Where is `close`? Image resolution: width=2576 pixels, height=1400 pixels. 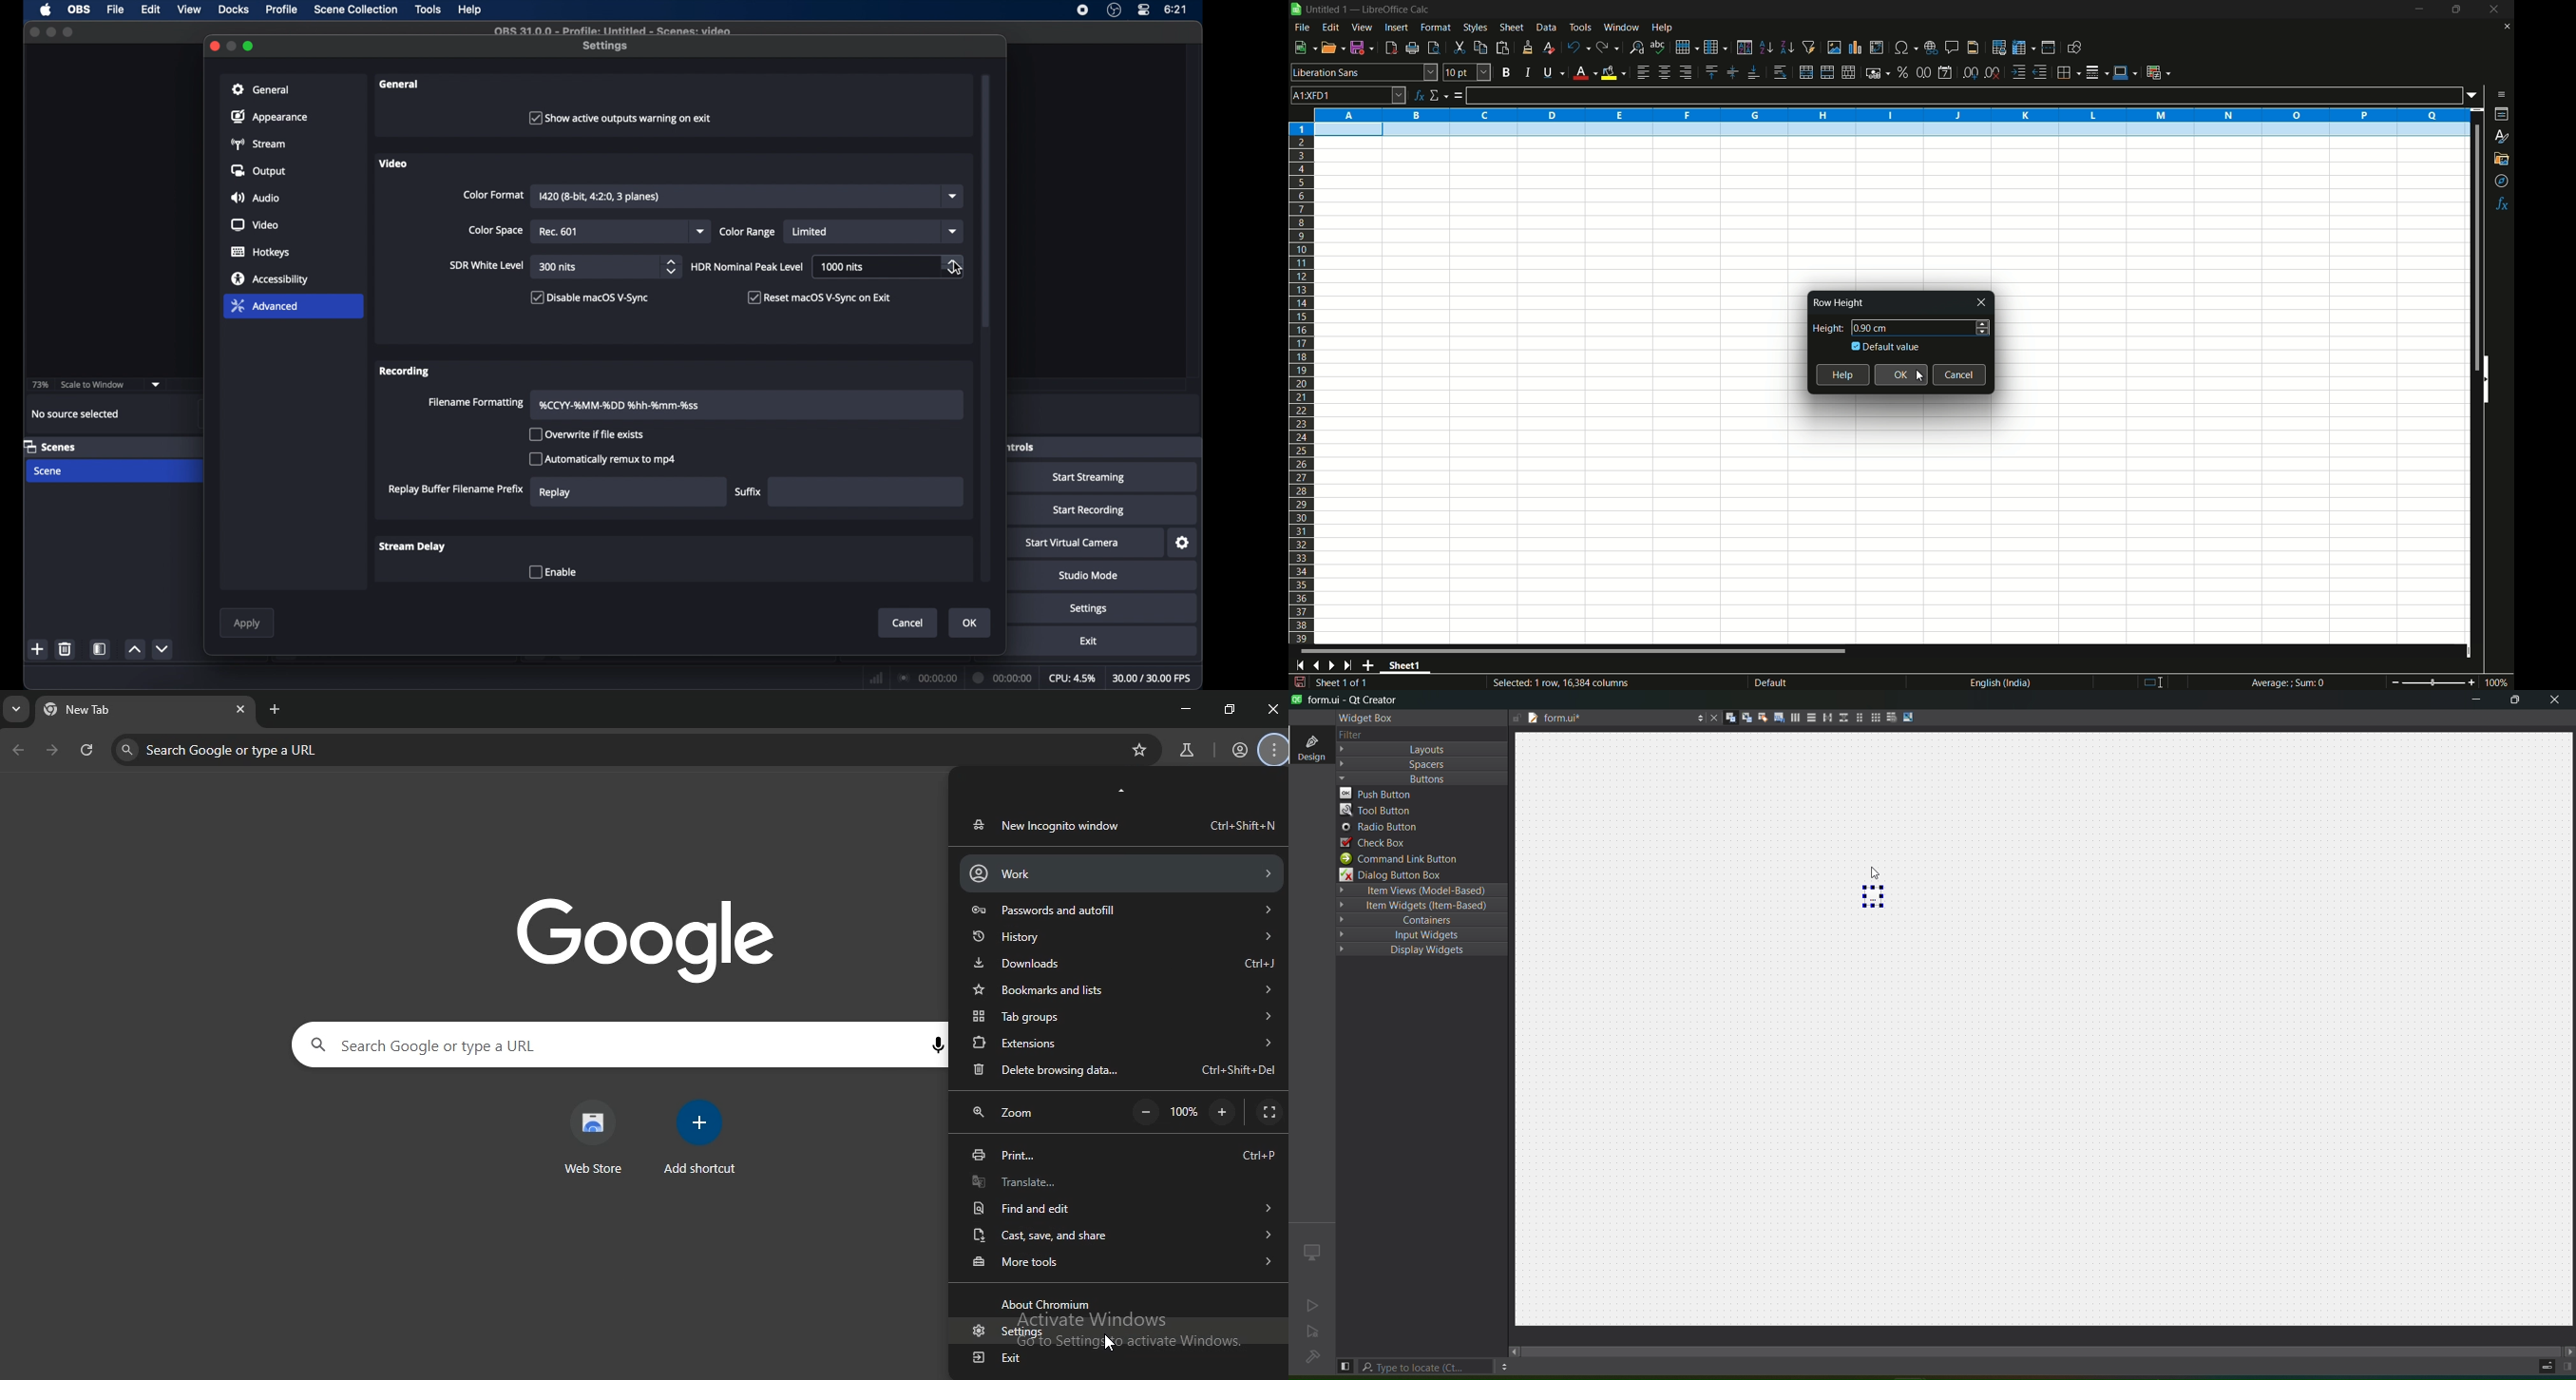
close is located at coordinates (1983, 303).